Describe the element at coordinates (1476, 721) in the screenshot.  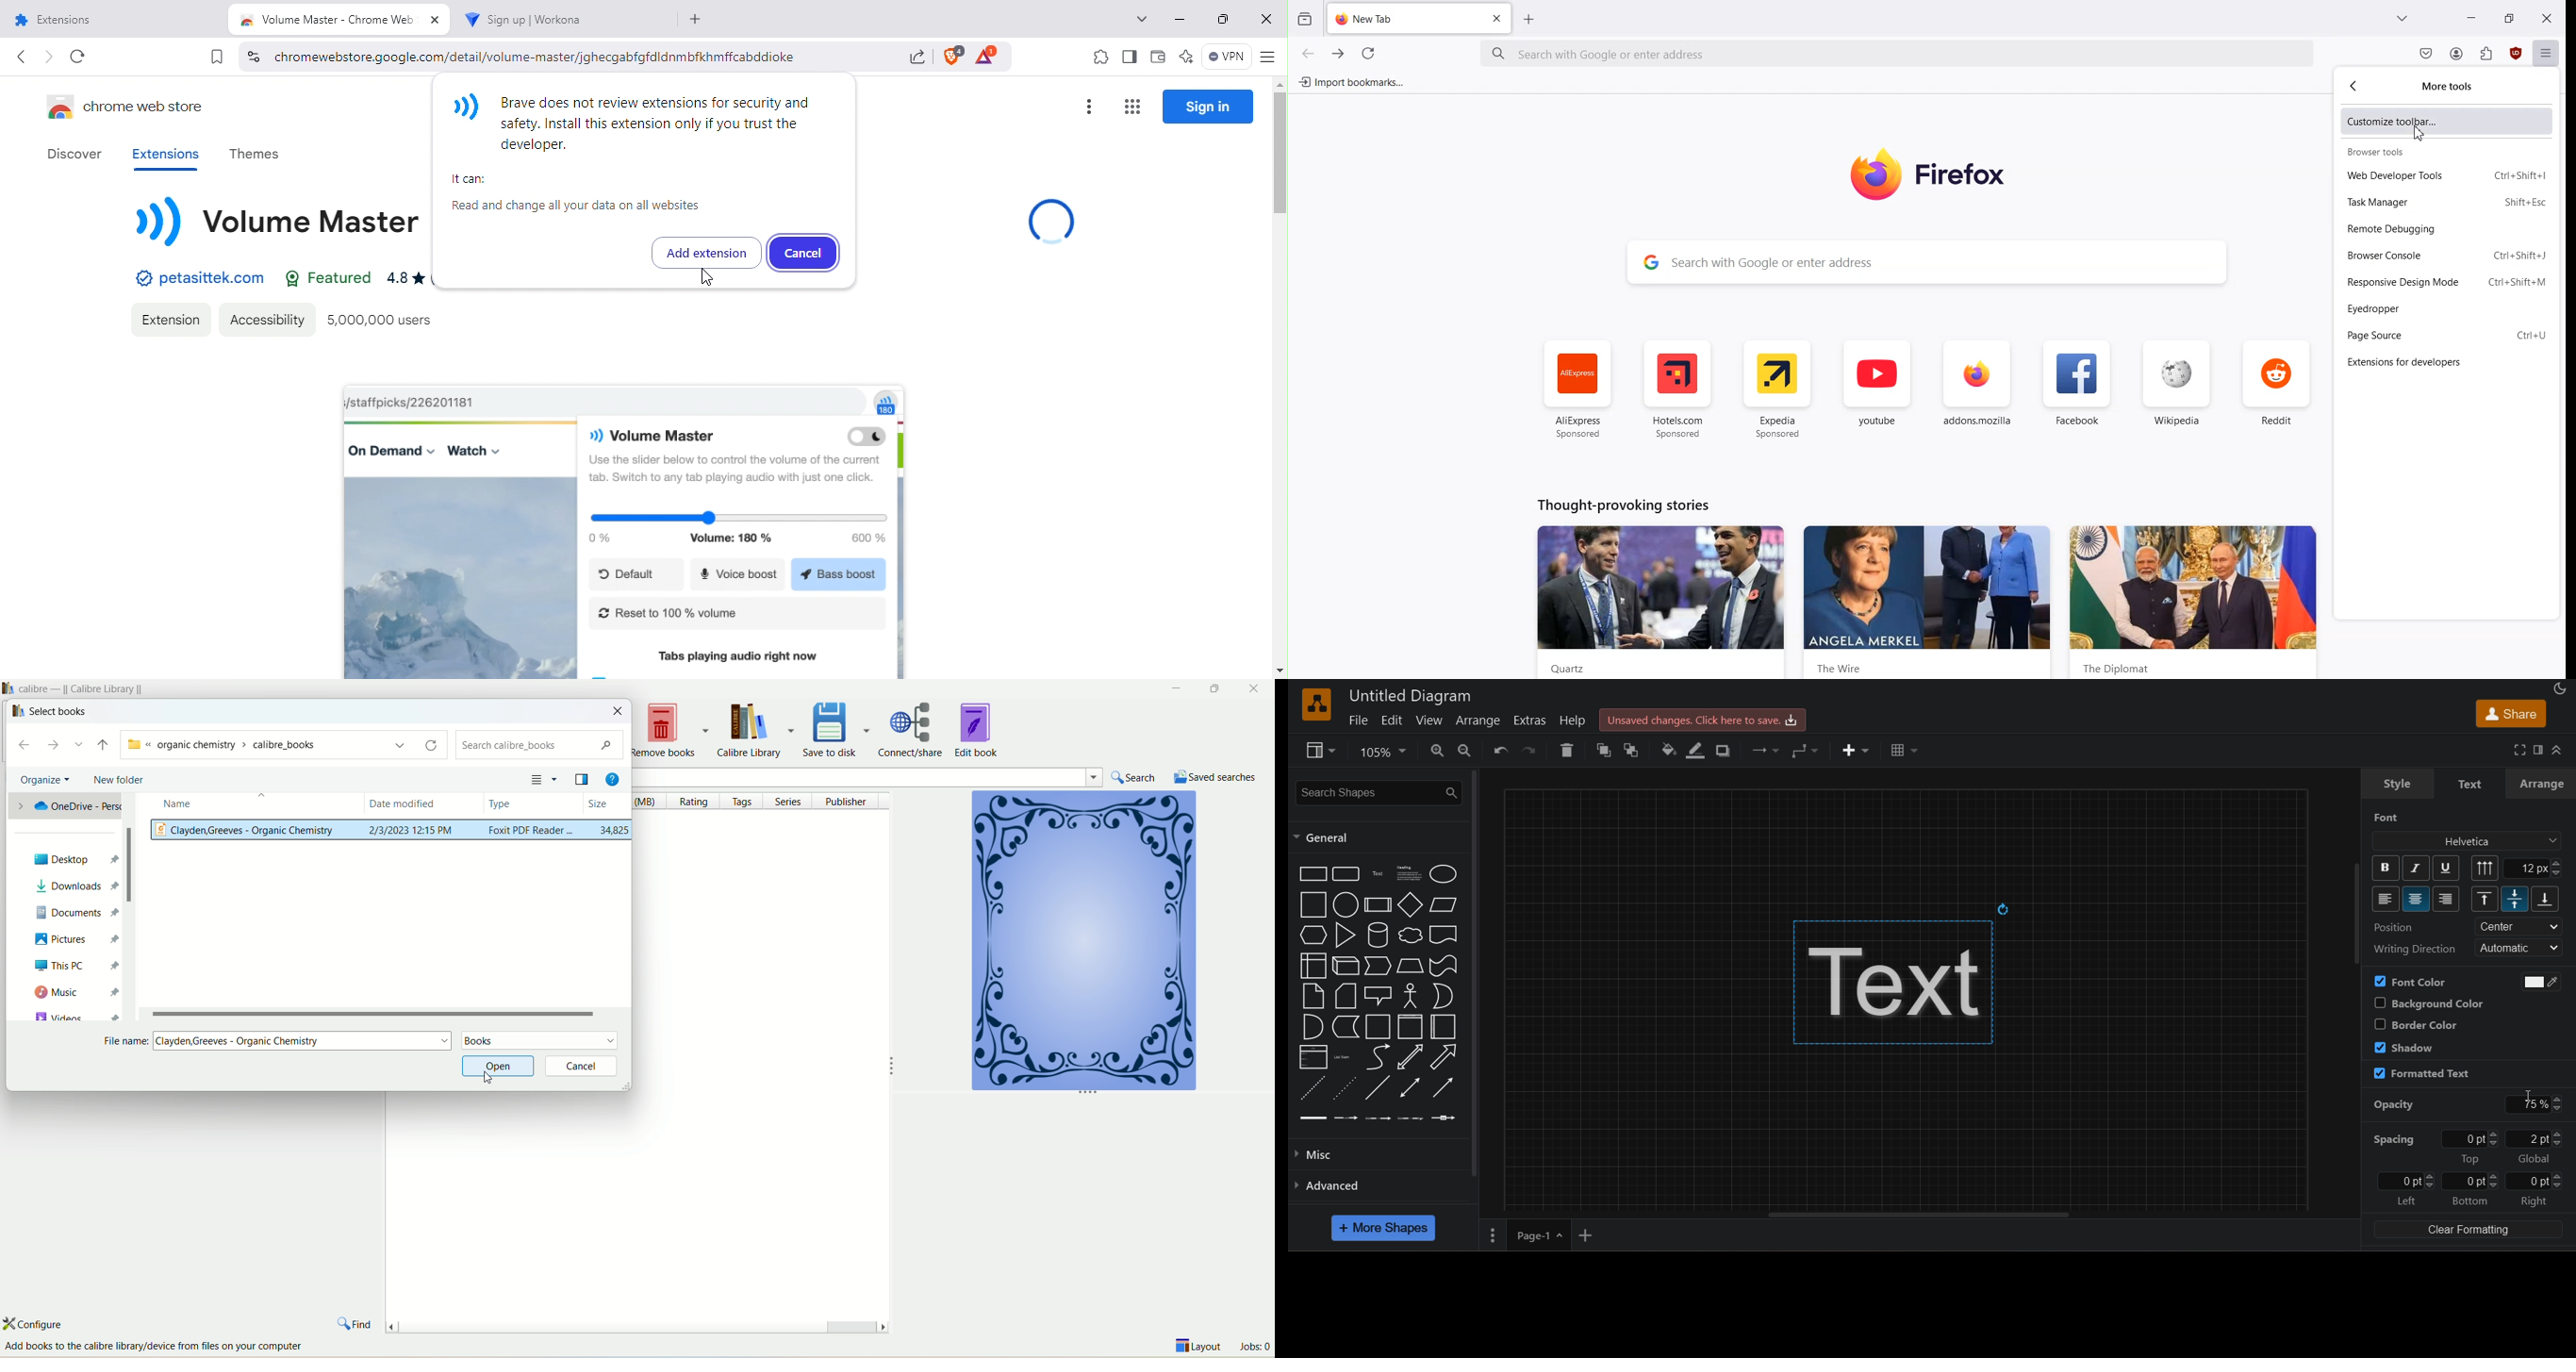
I see `arrange` at that location.